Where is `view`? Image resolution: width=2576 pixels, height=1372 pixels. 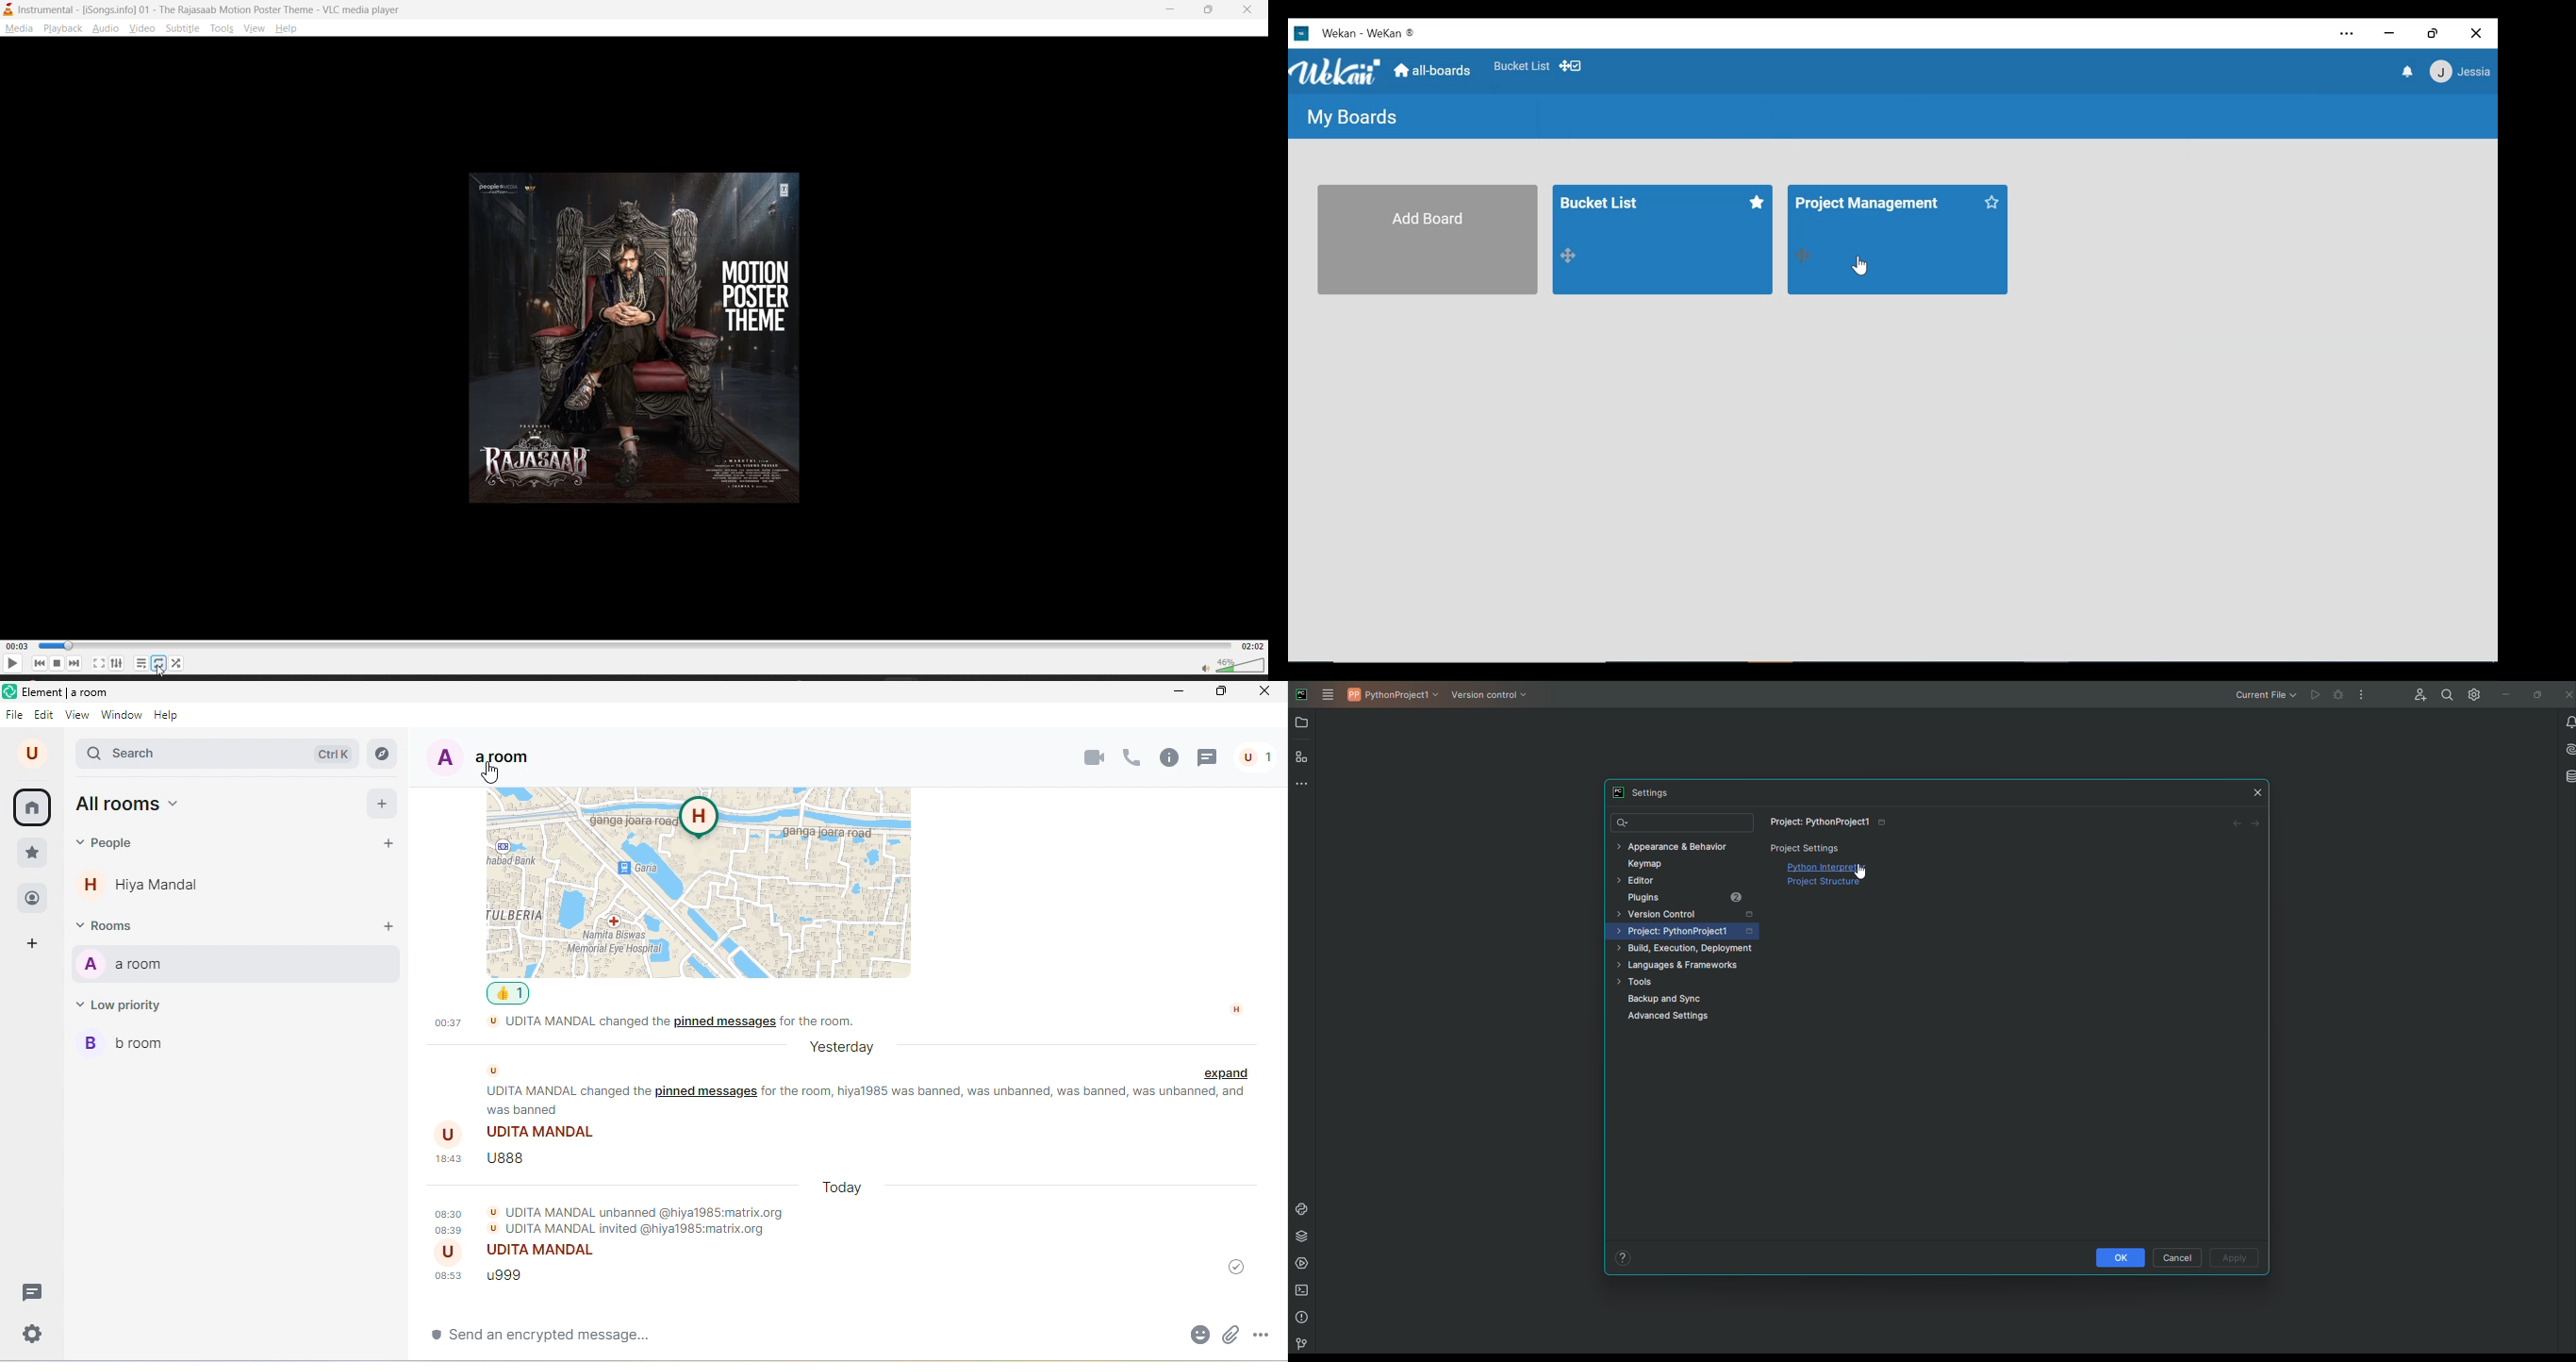 view is located at coordinates (253, 28).